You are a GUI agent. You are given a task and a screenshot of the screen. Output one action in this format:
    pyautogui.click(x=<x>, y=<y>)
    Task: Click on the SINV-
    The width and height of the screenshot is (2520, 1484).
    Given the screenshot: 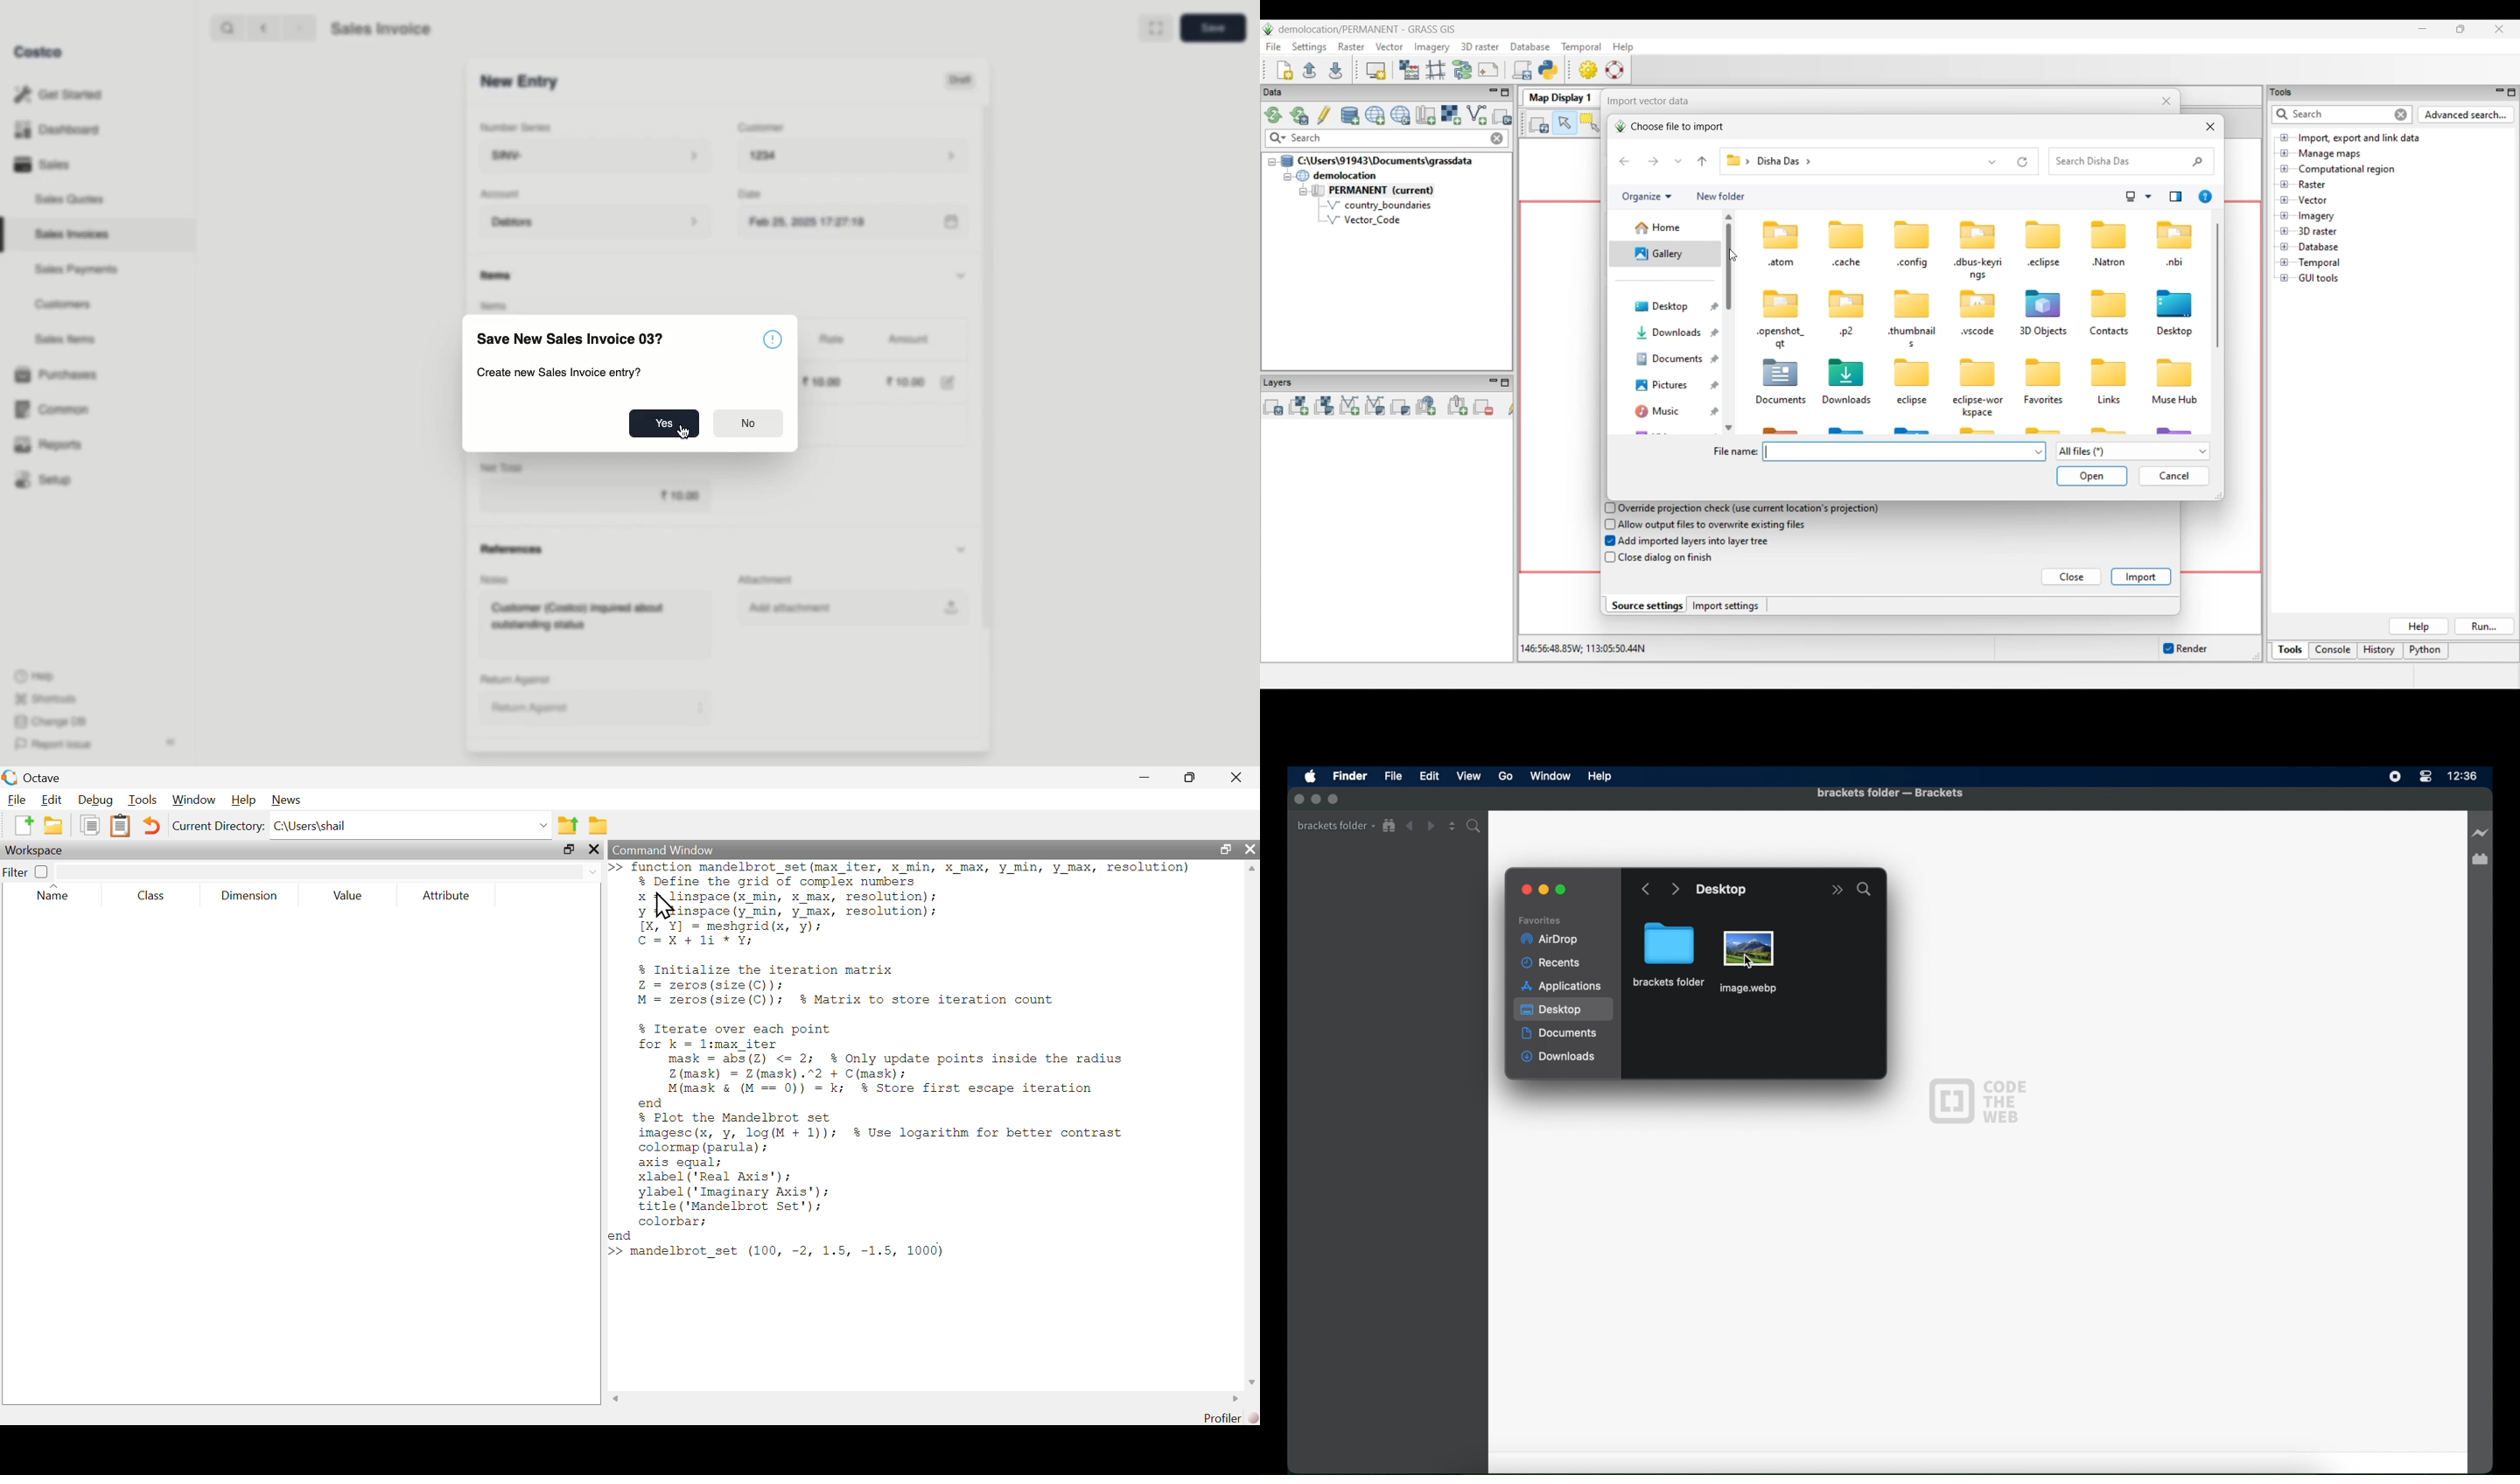 What is the action you would take?
    pyautogui.click(x=597, y=157)
    